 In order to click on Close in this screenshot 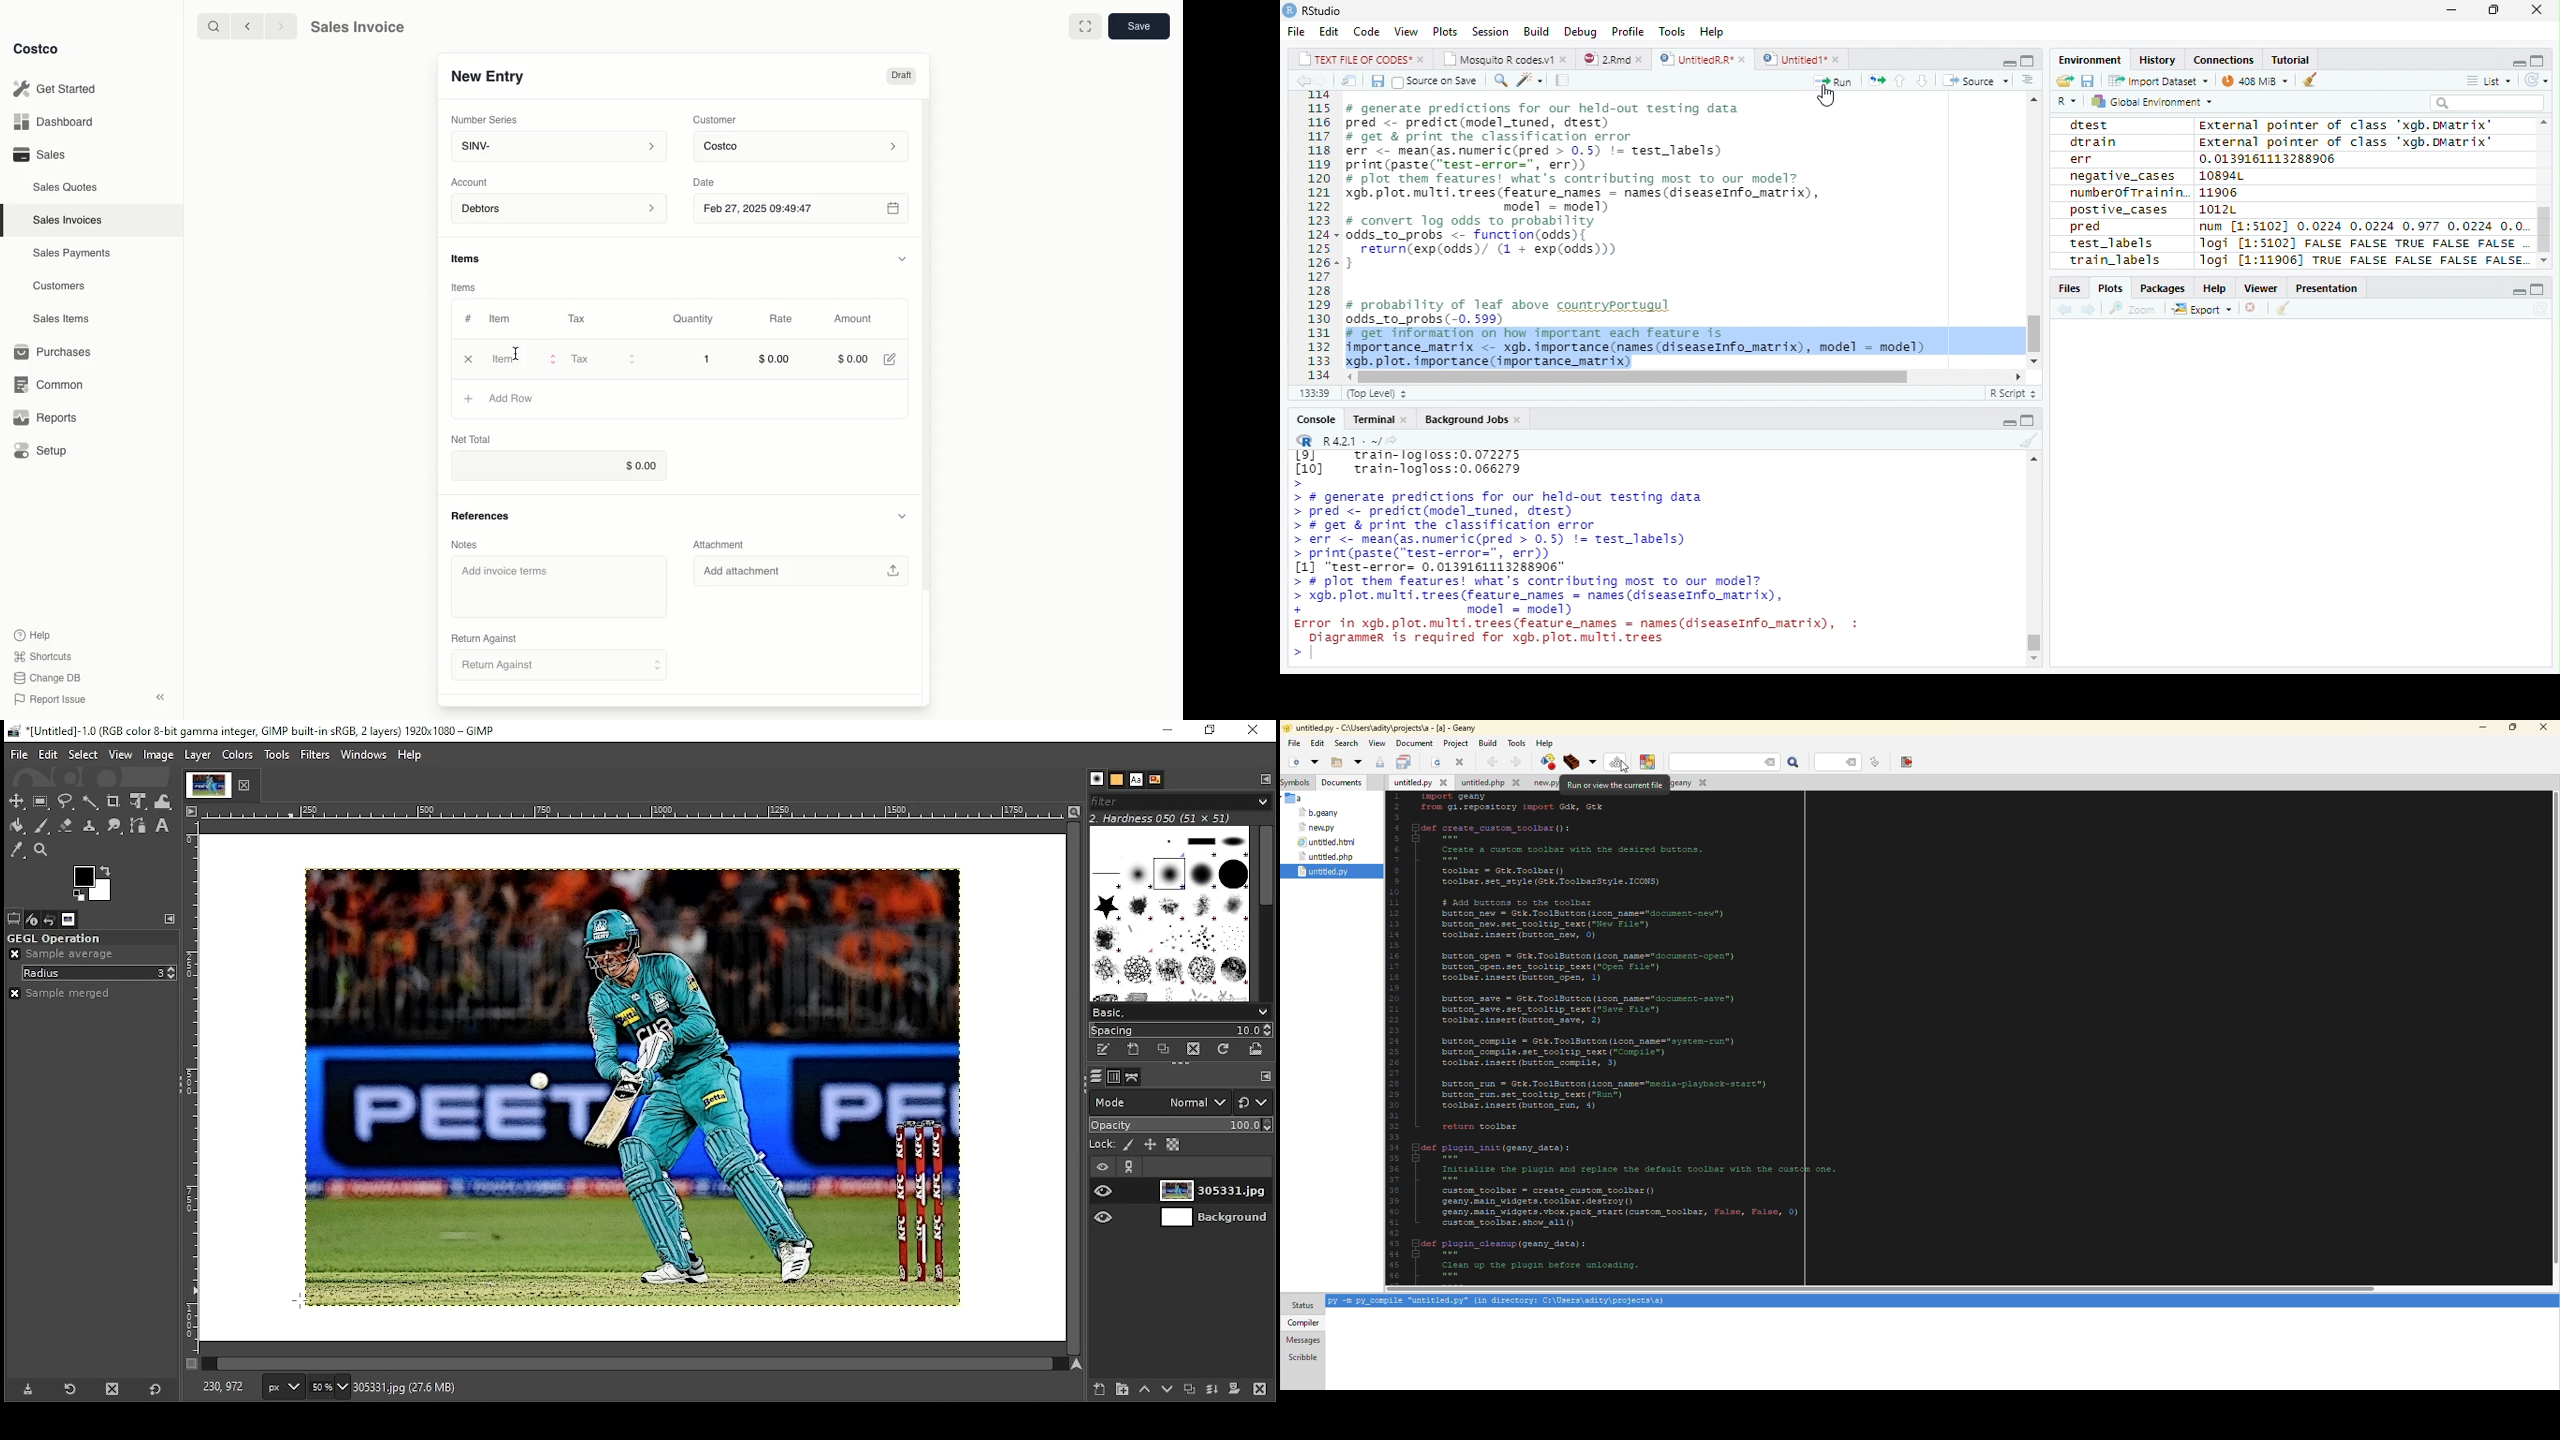, I will do `click(468, 358)`.